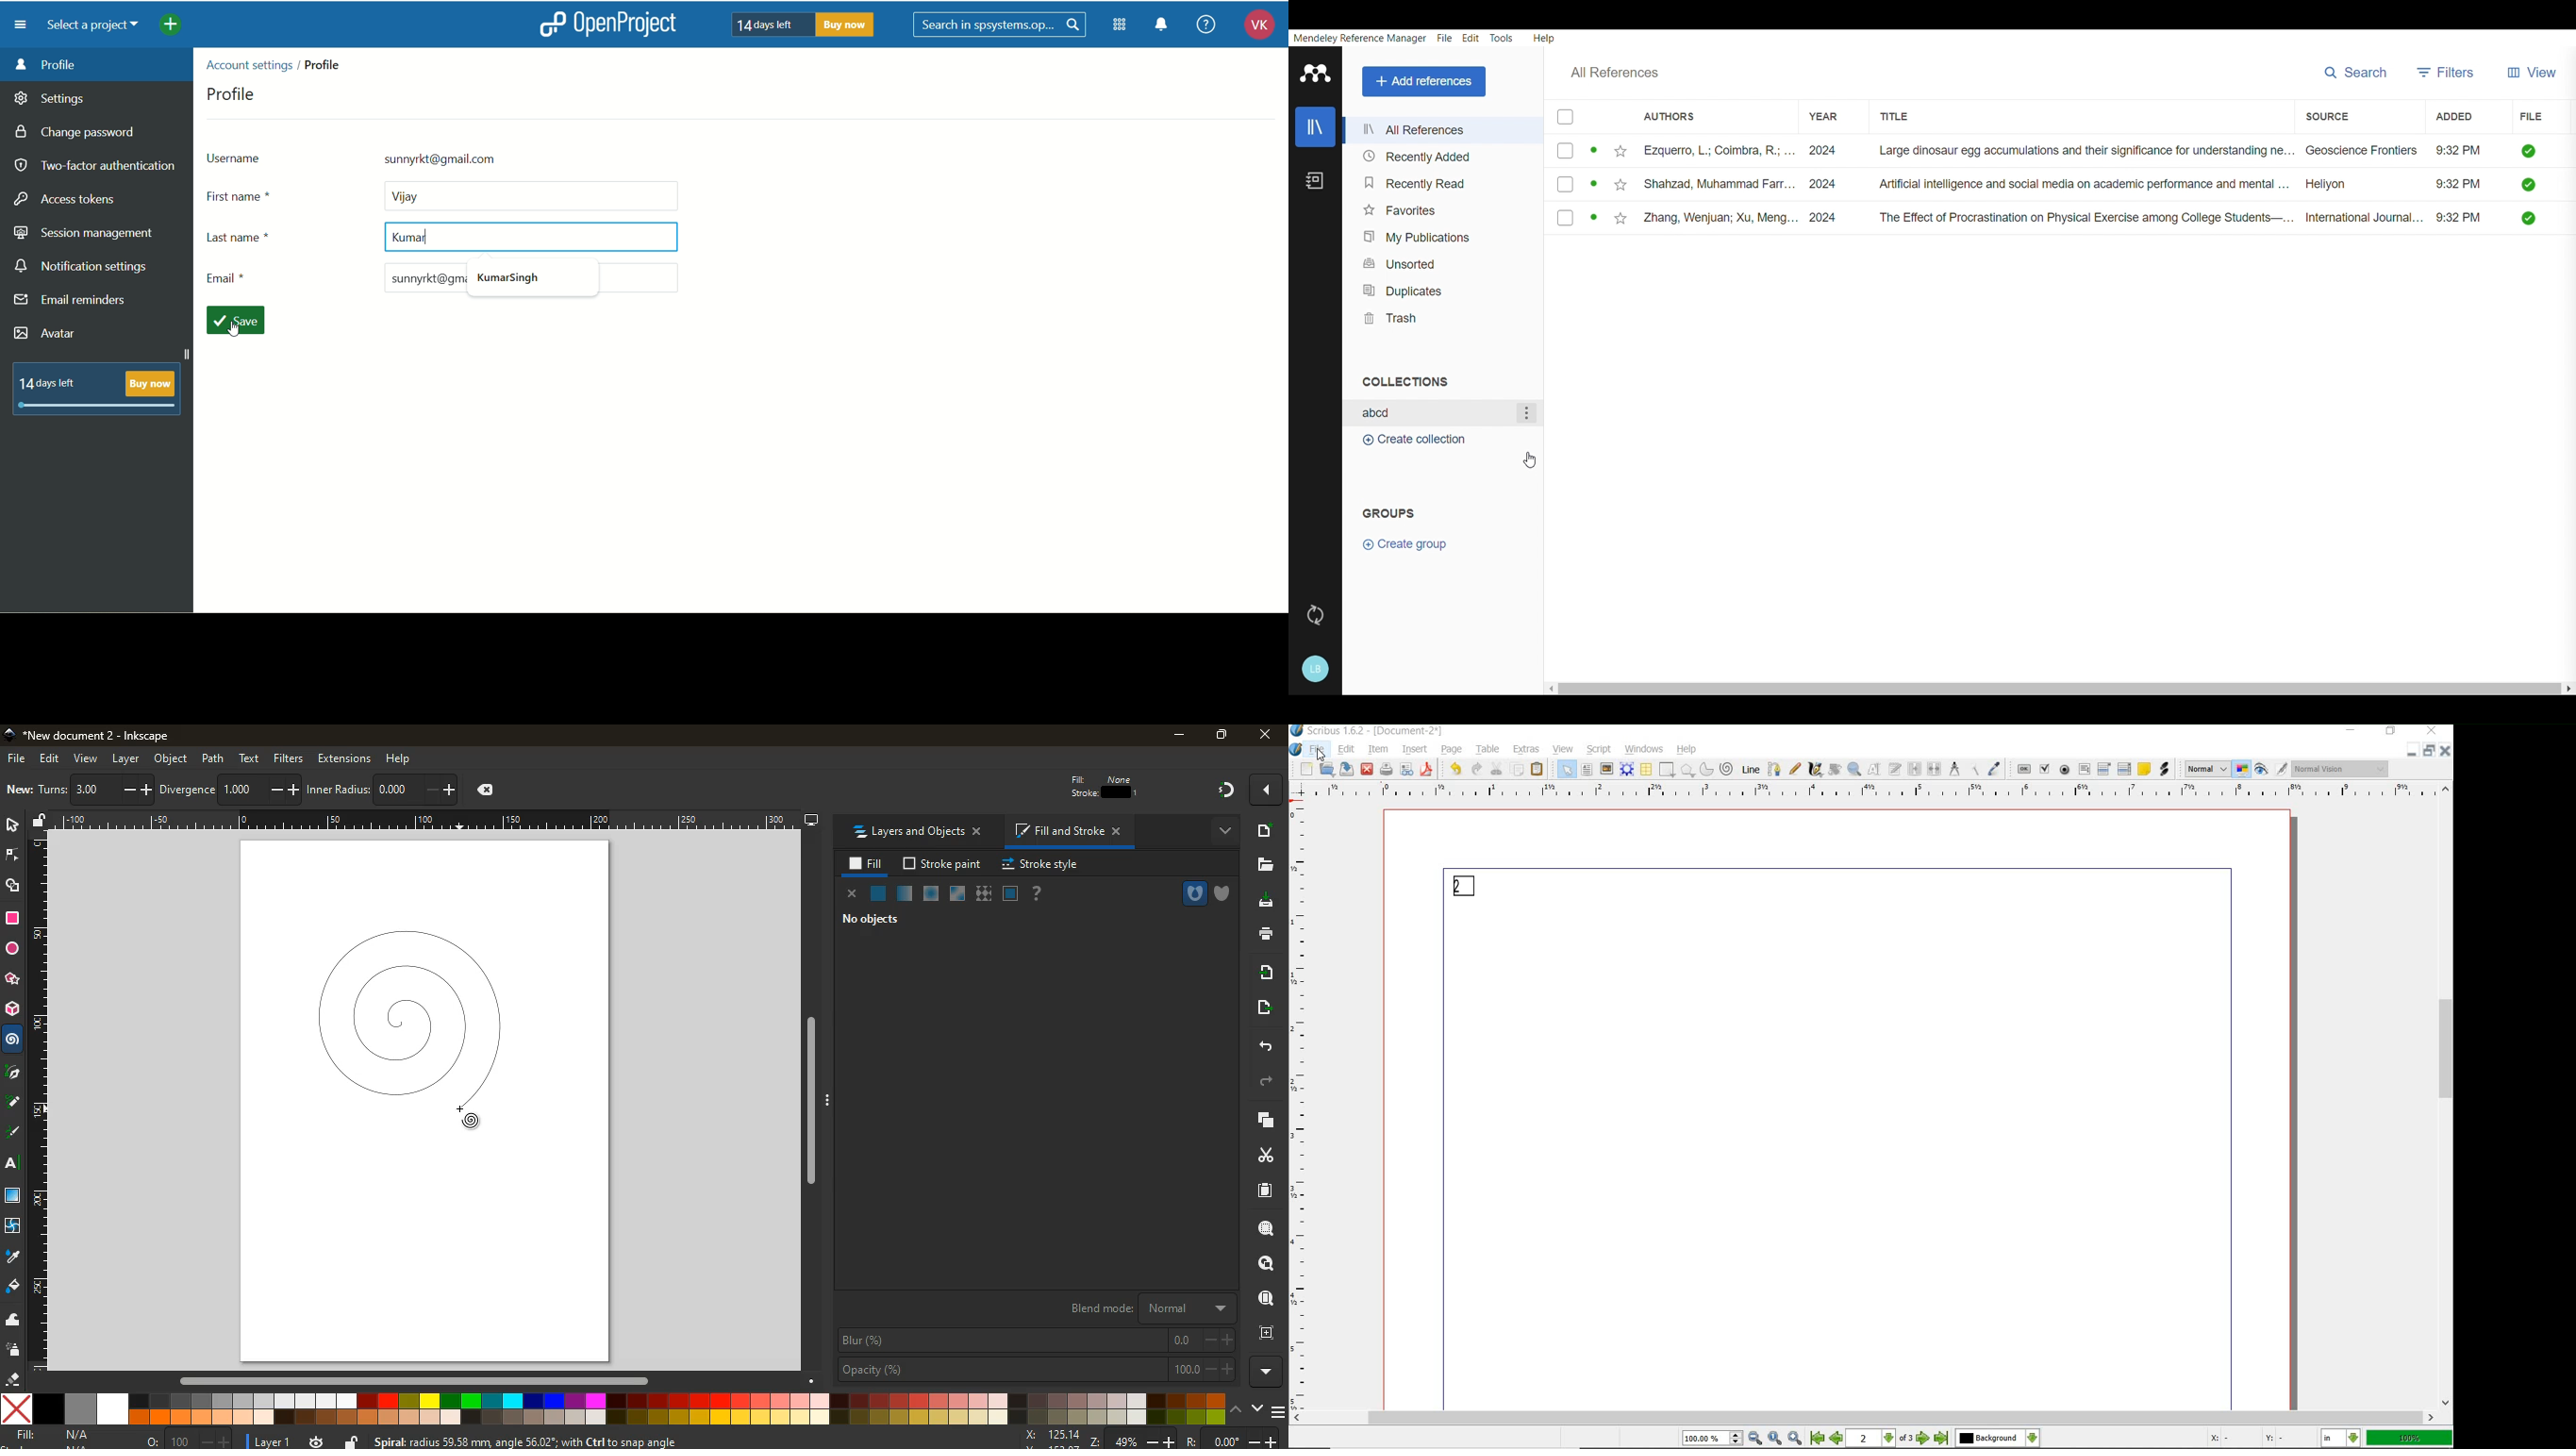 The height and width of the screenshot is (1456, 2576). I want to click on shape, so click(14, 888).